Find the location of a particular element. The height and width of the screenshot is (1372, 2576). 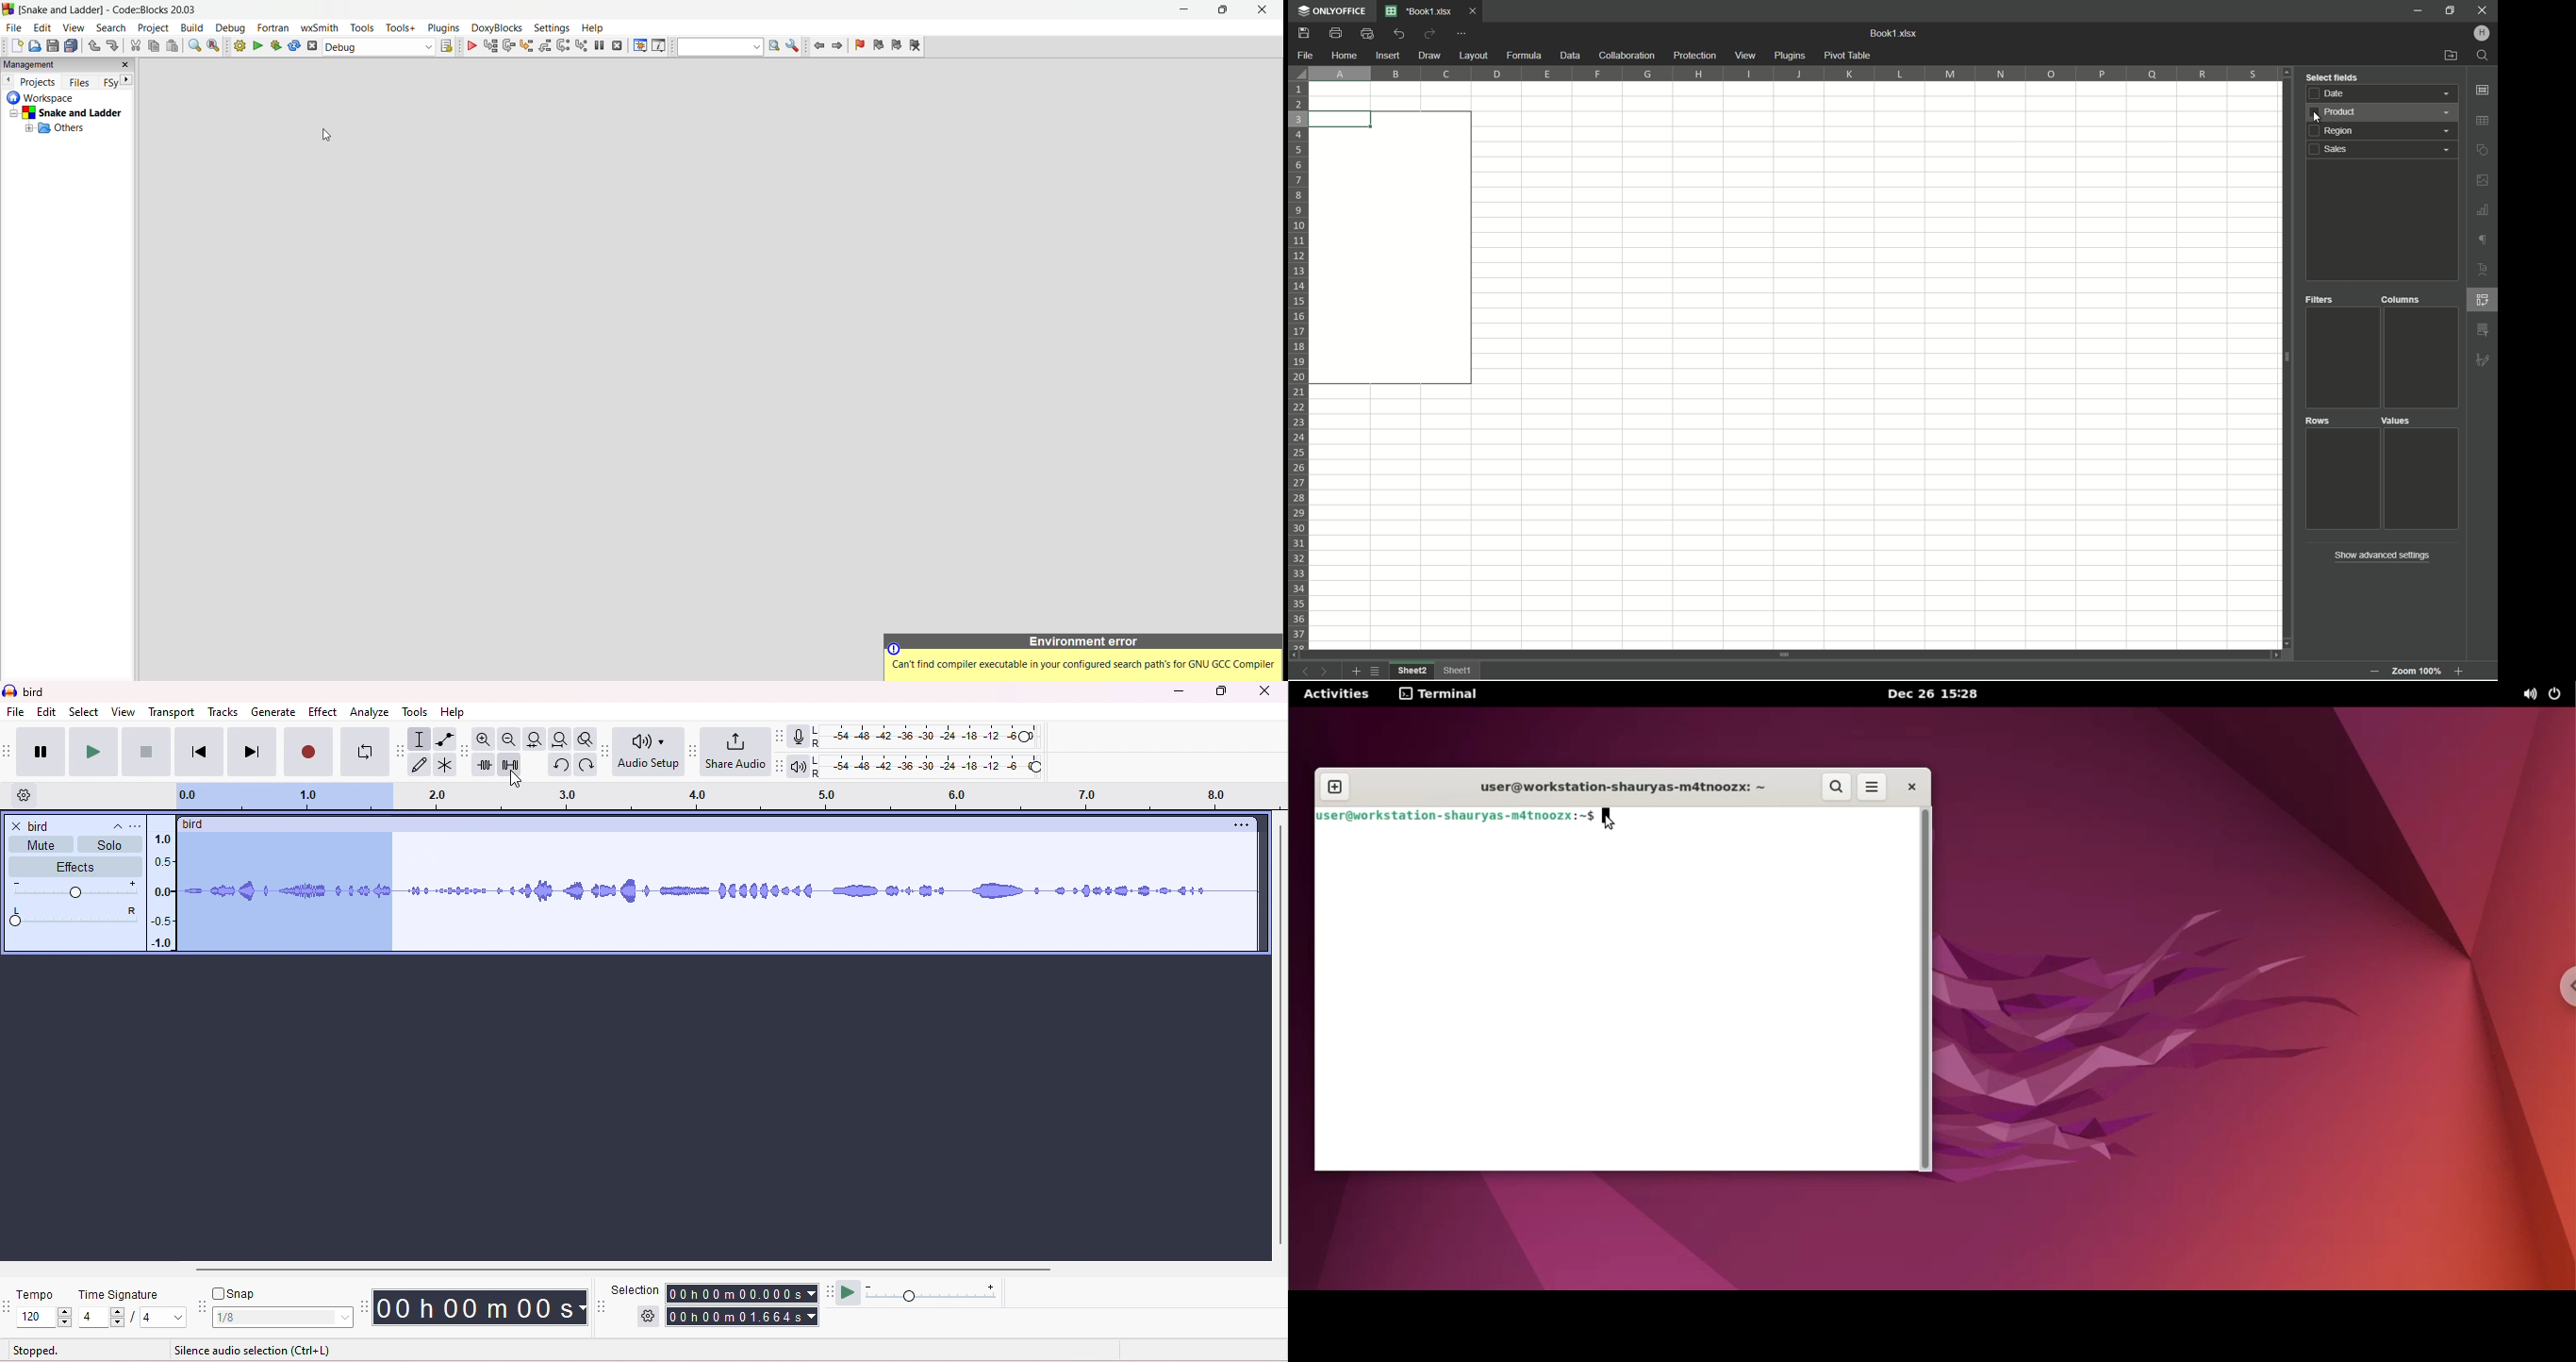

insert shape is located at coordinates (2484, 150).